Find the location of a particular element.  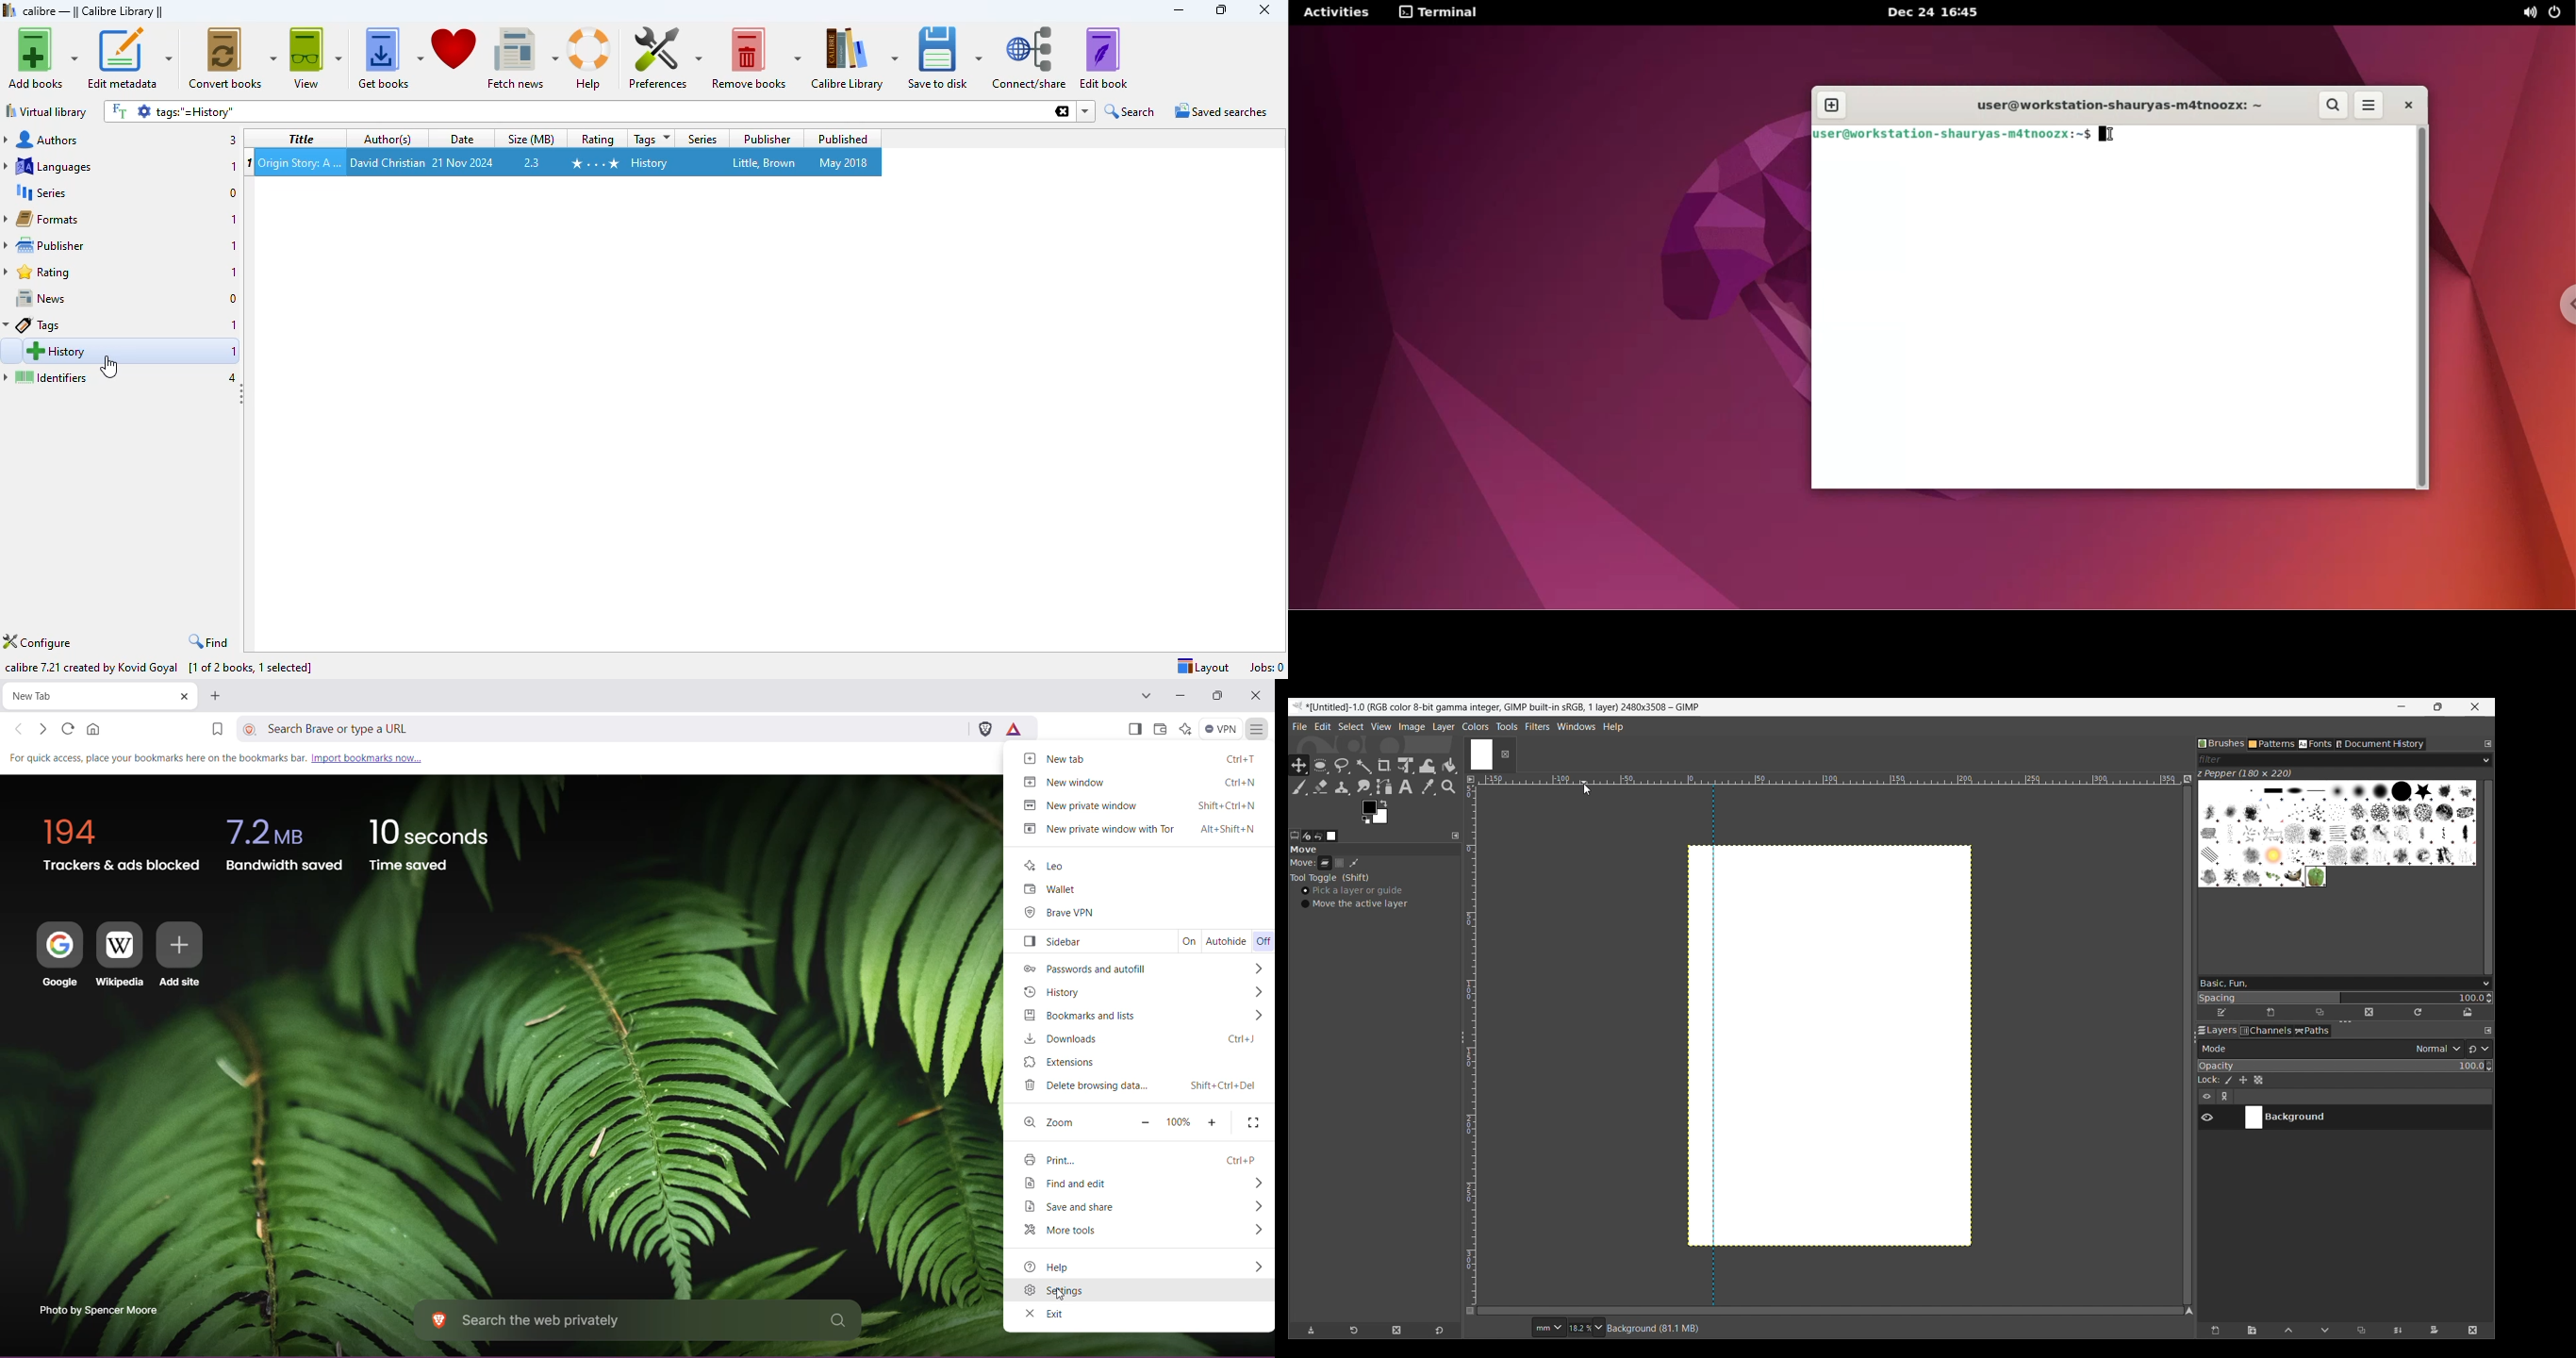

history is located at coordinates (58, 352).